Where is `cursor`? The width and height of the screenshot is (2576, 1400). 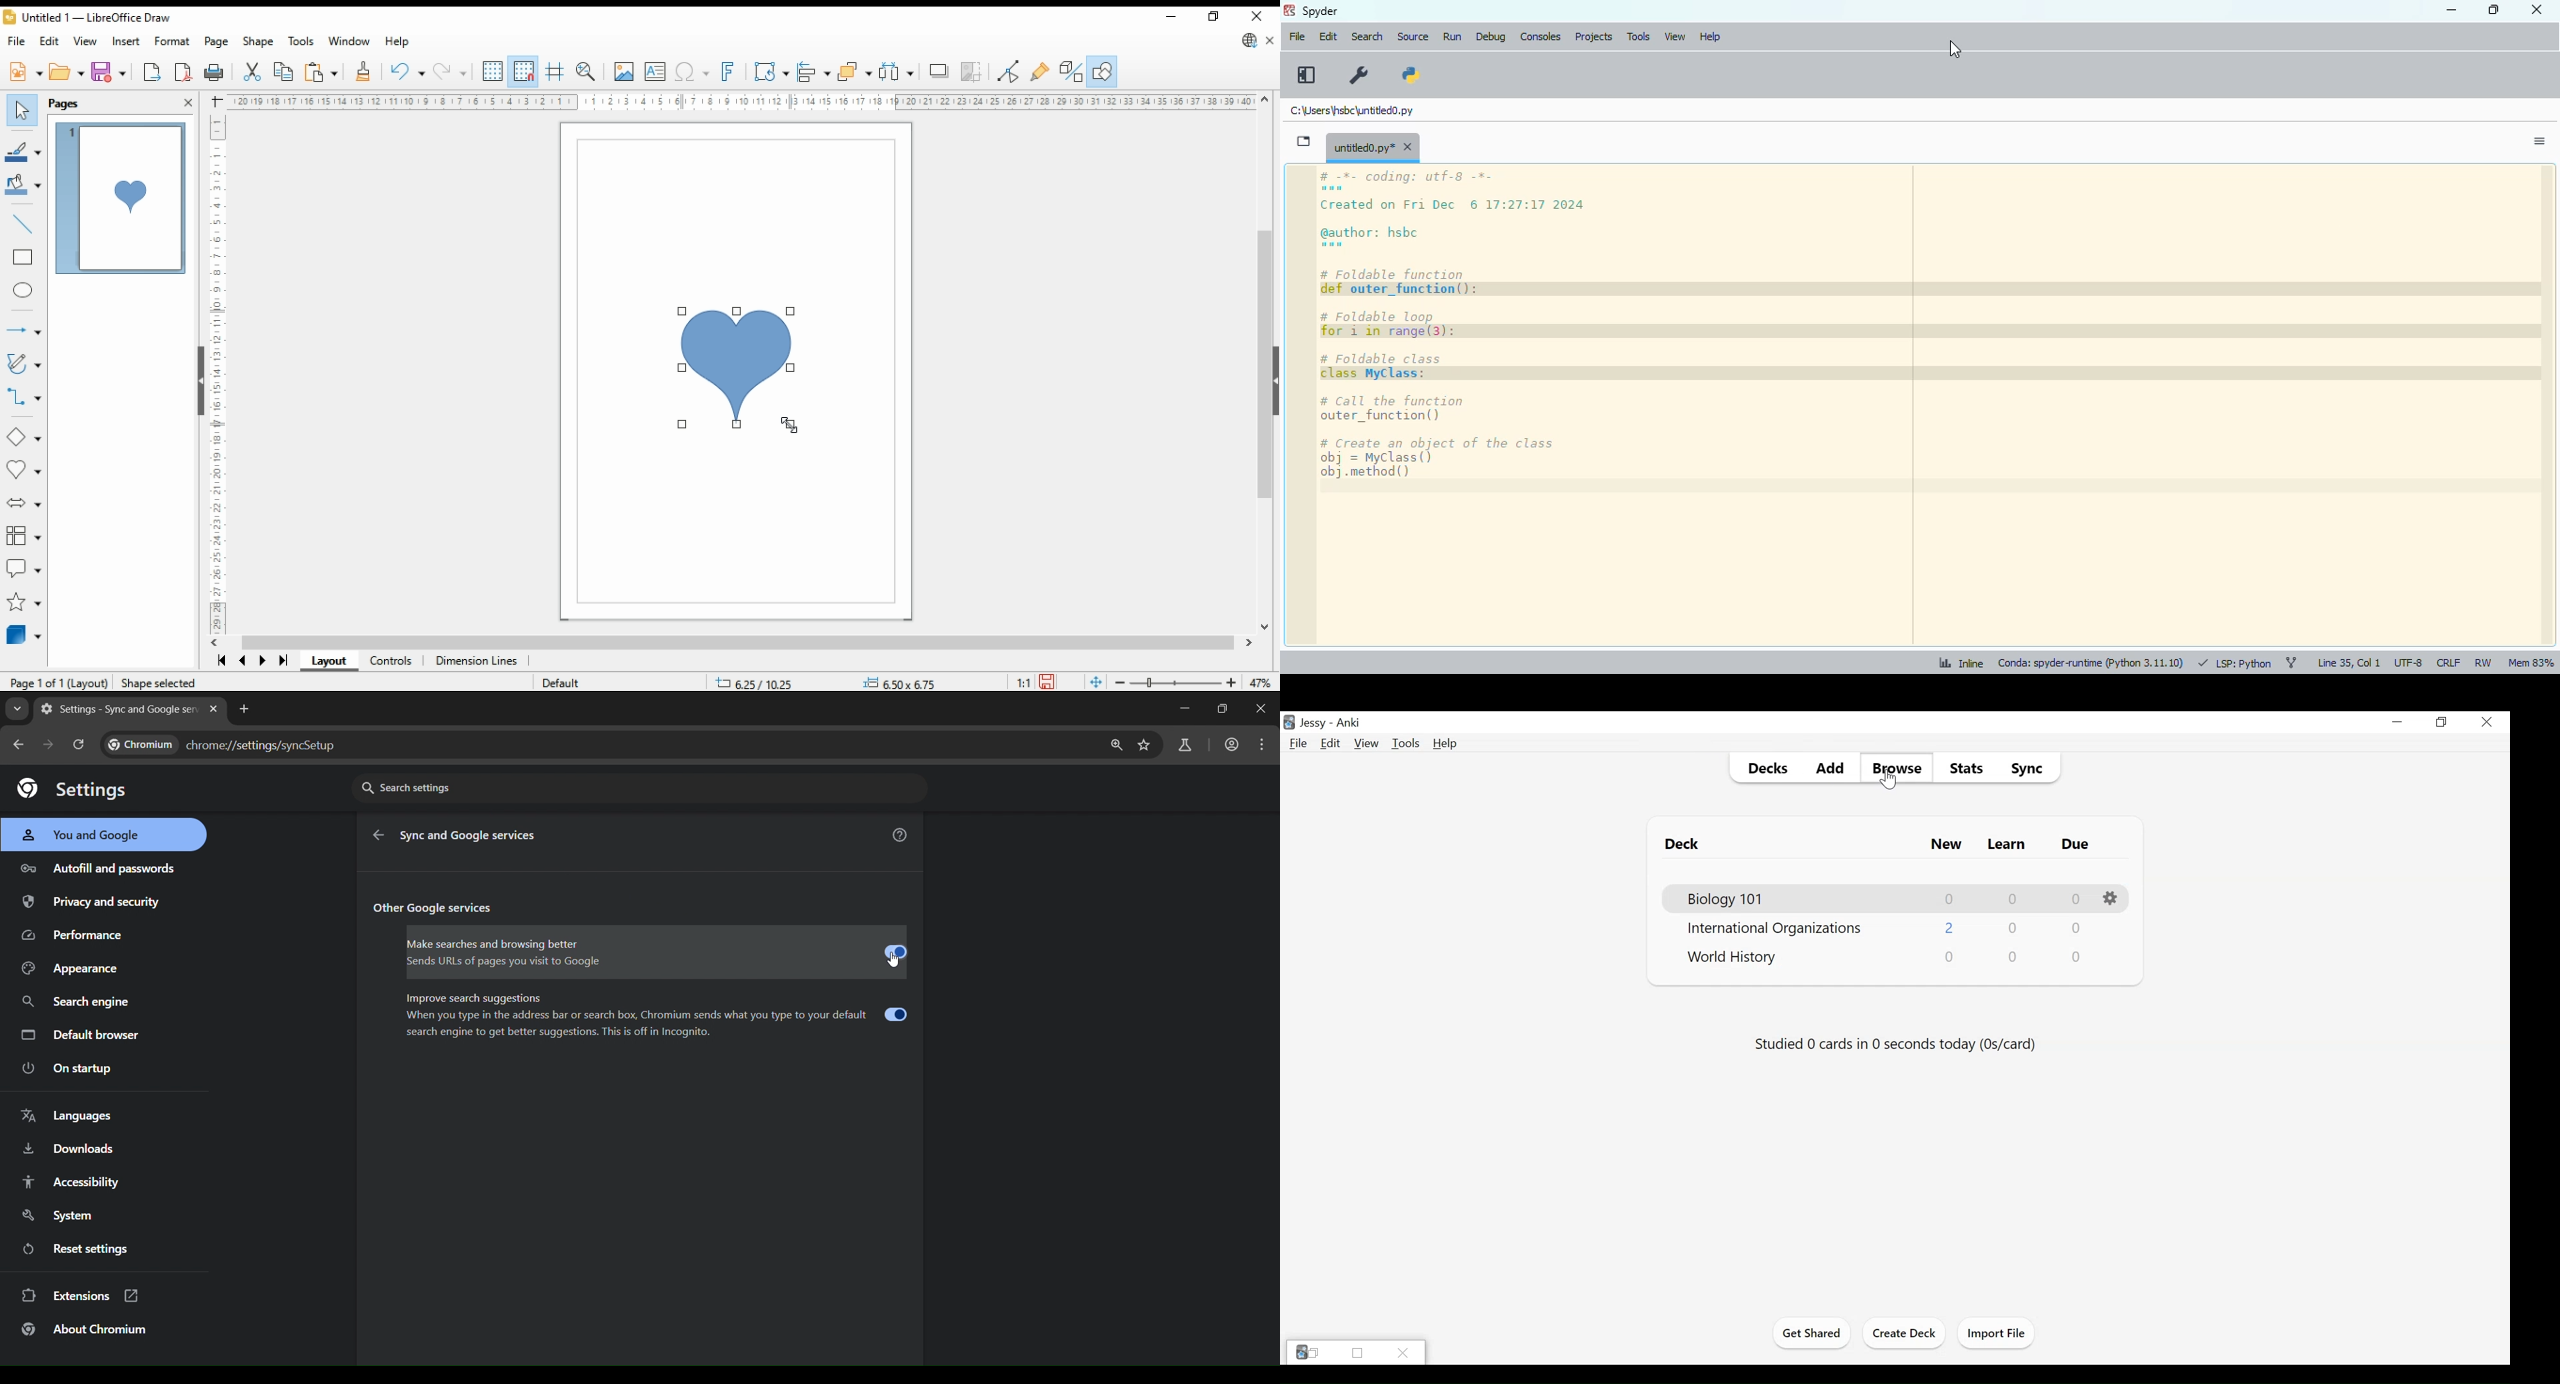 cursor is located at coordinates (1956, 50).